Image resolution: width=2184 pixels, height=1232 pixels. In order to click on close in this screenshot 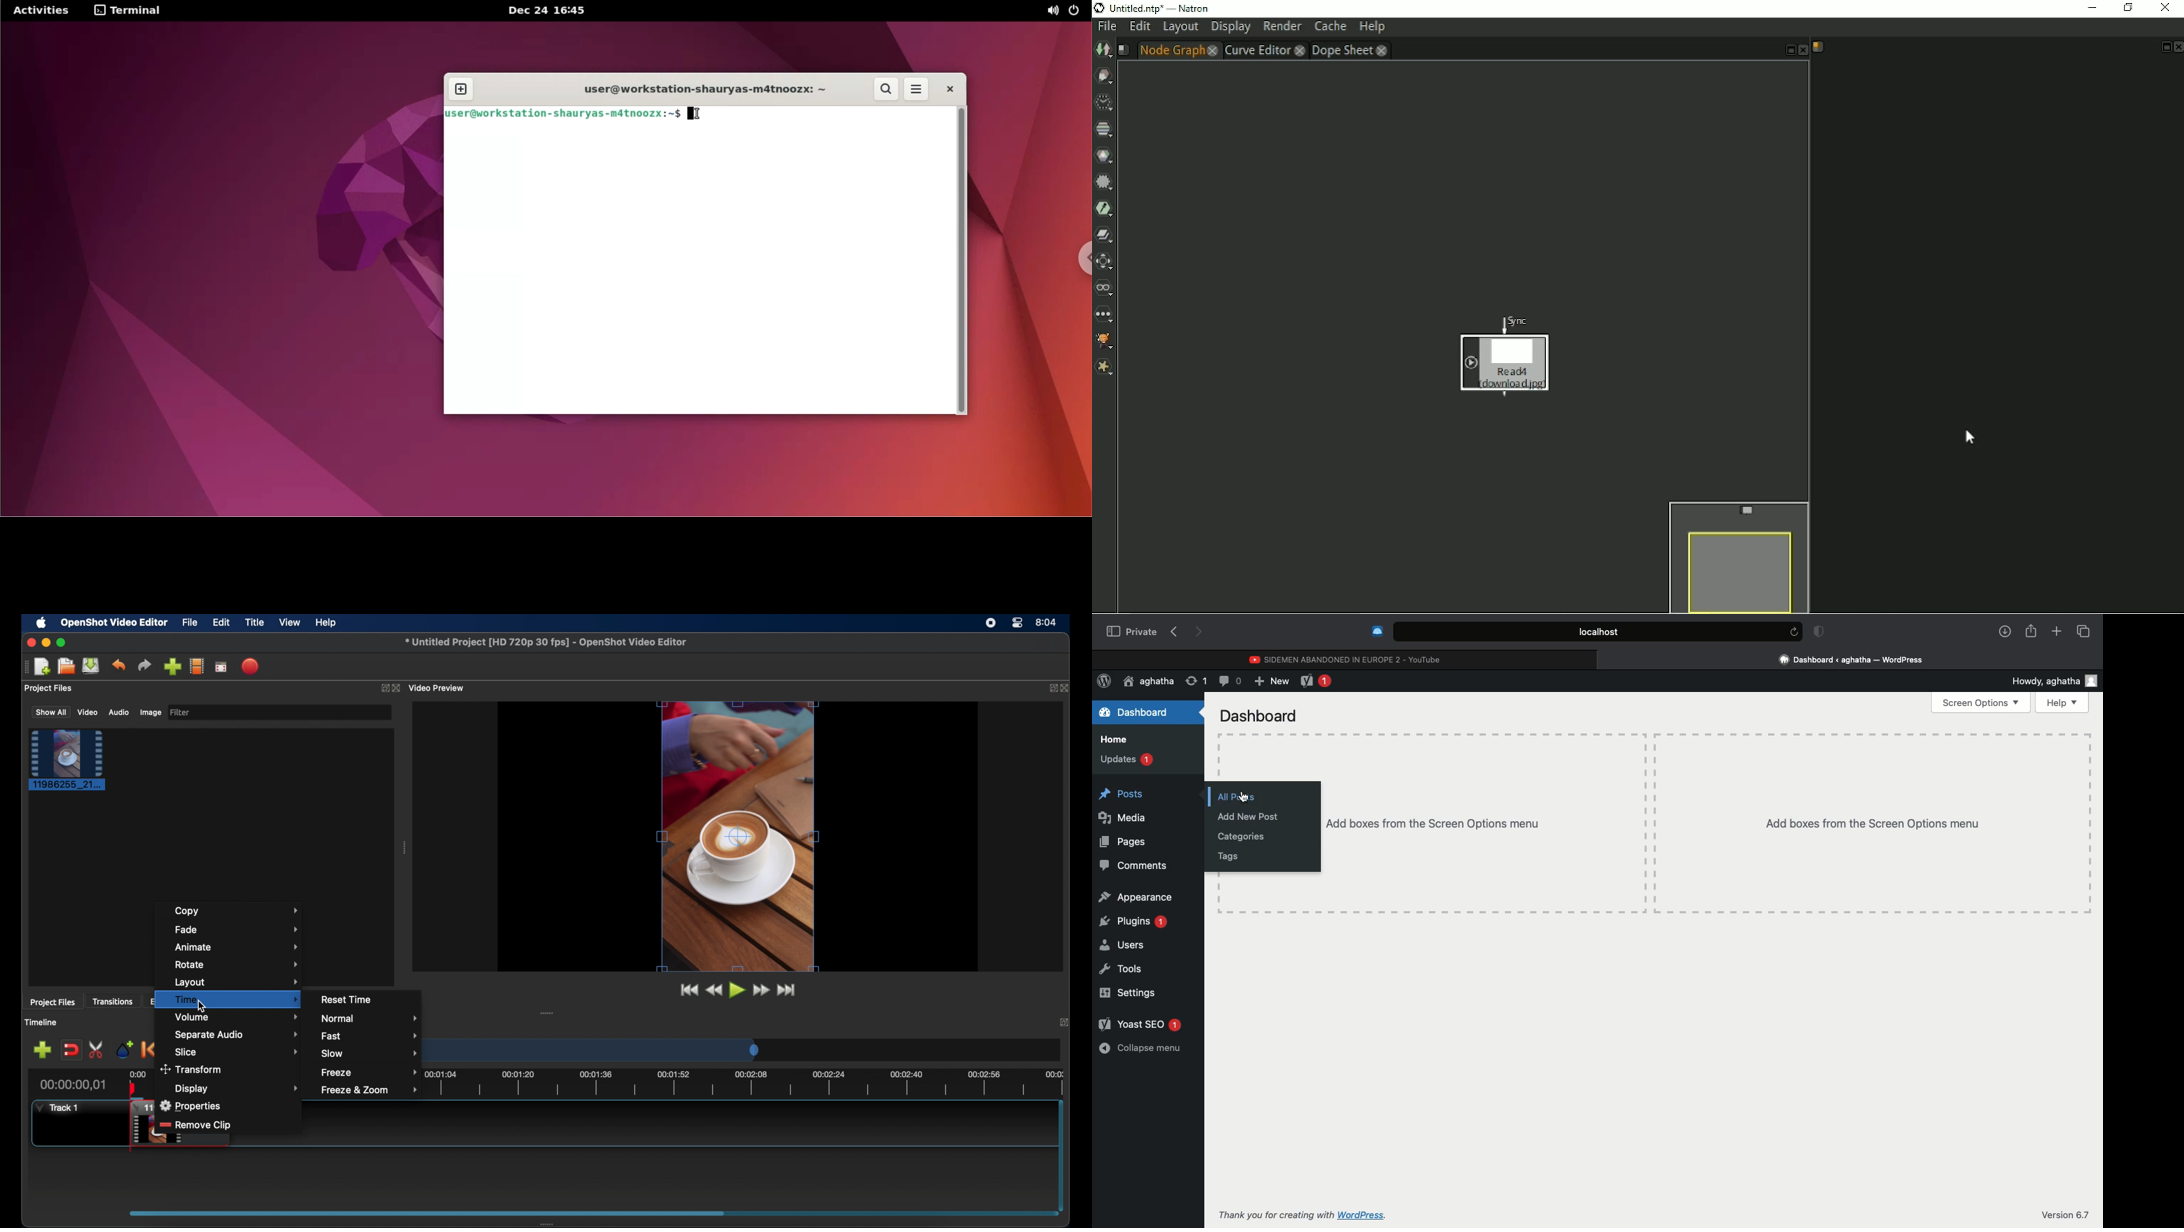, I will do `click(31, 643)`.